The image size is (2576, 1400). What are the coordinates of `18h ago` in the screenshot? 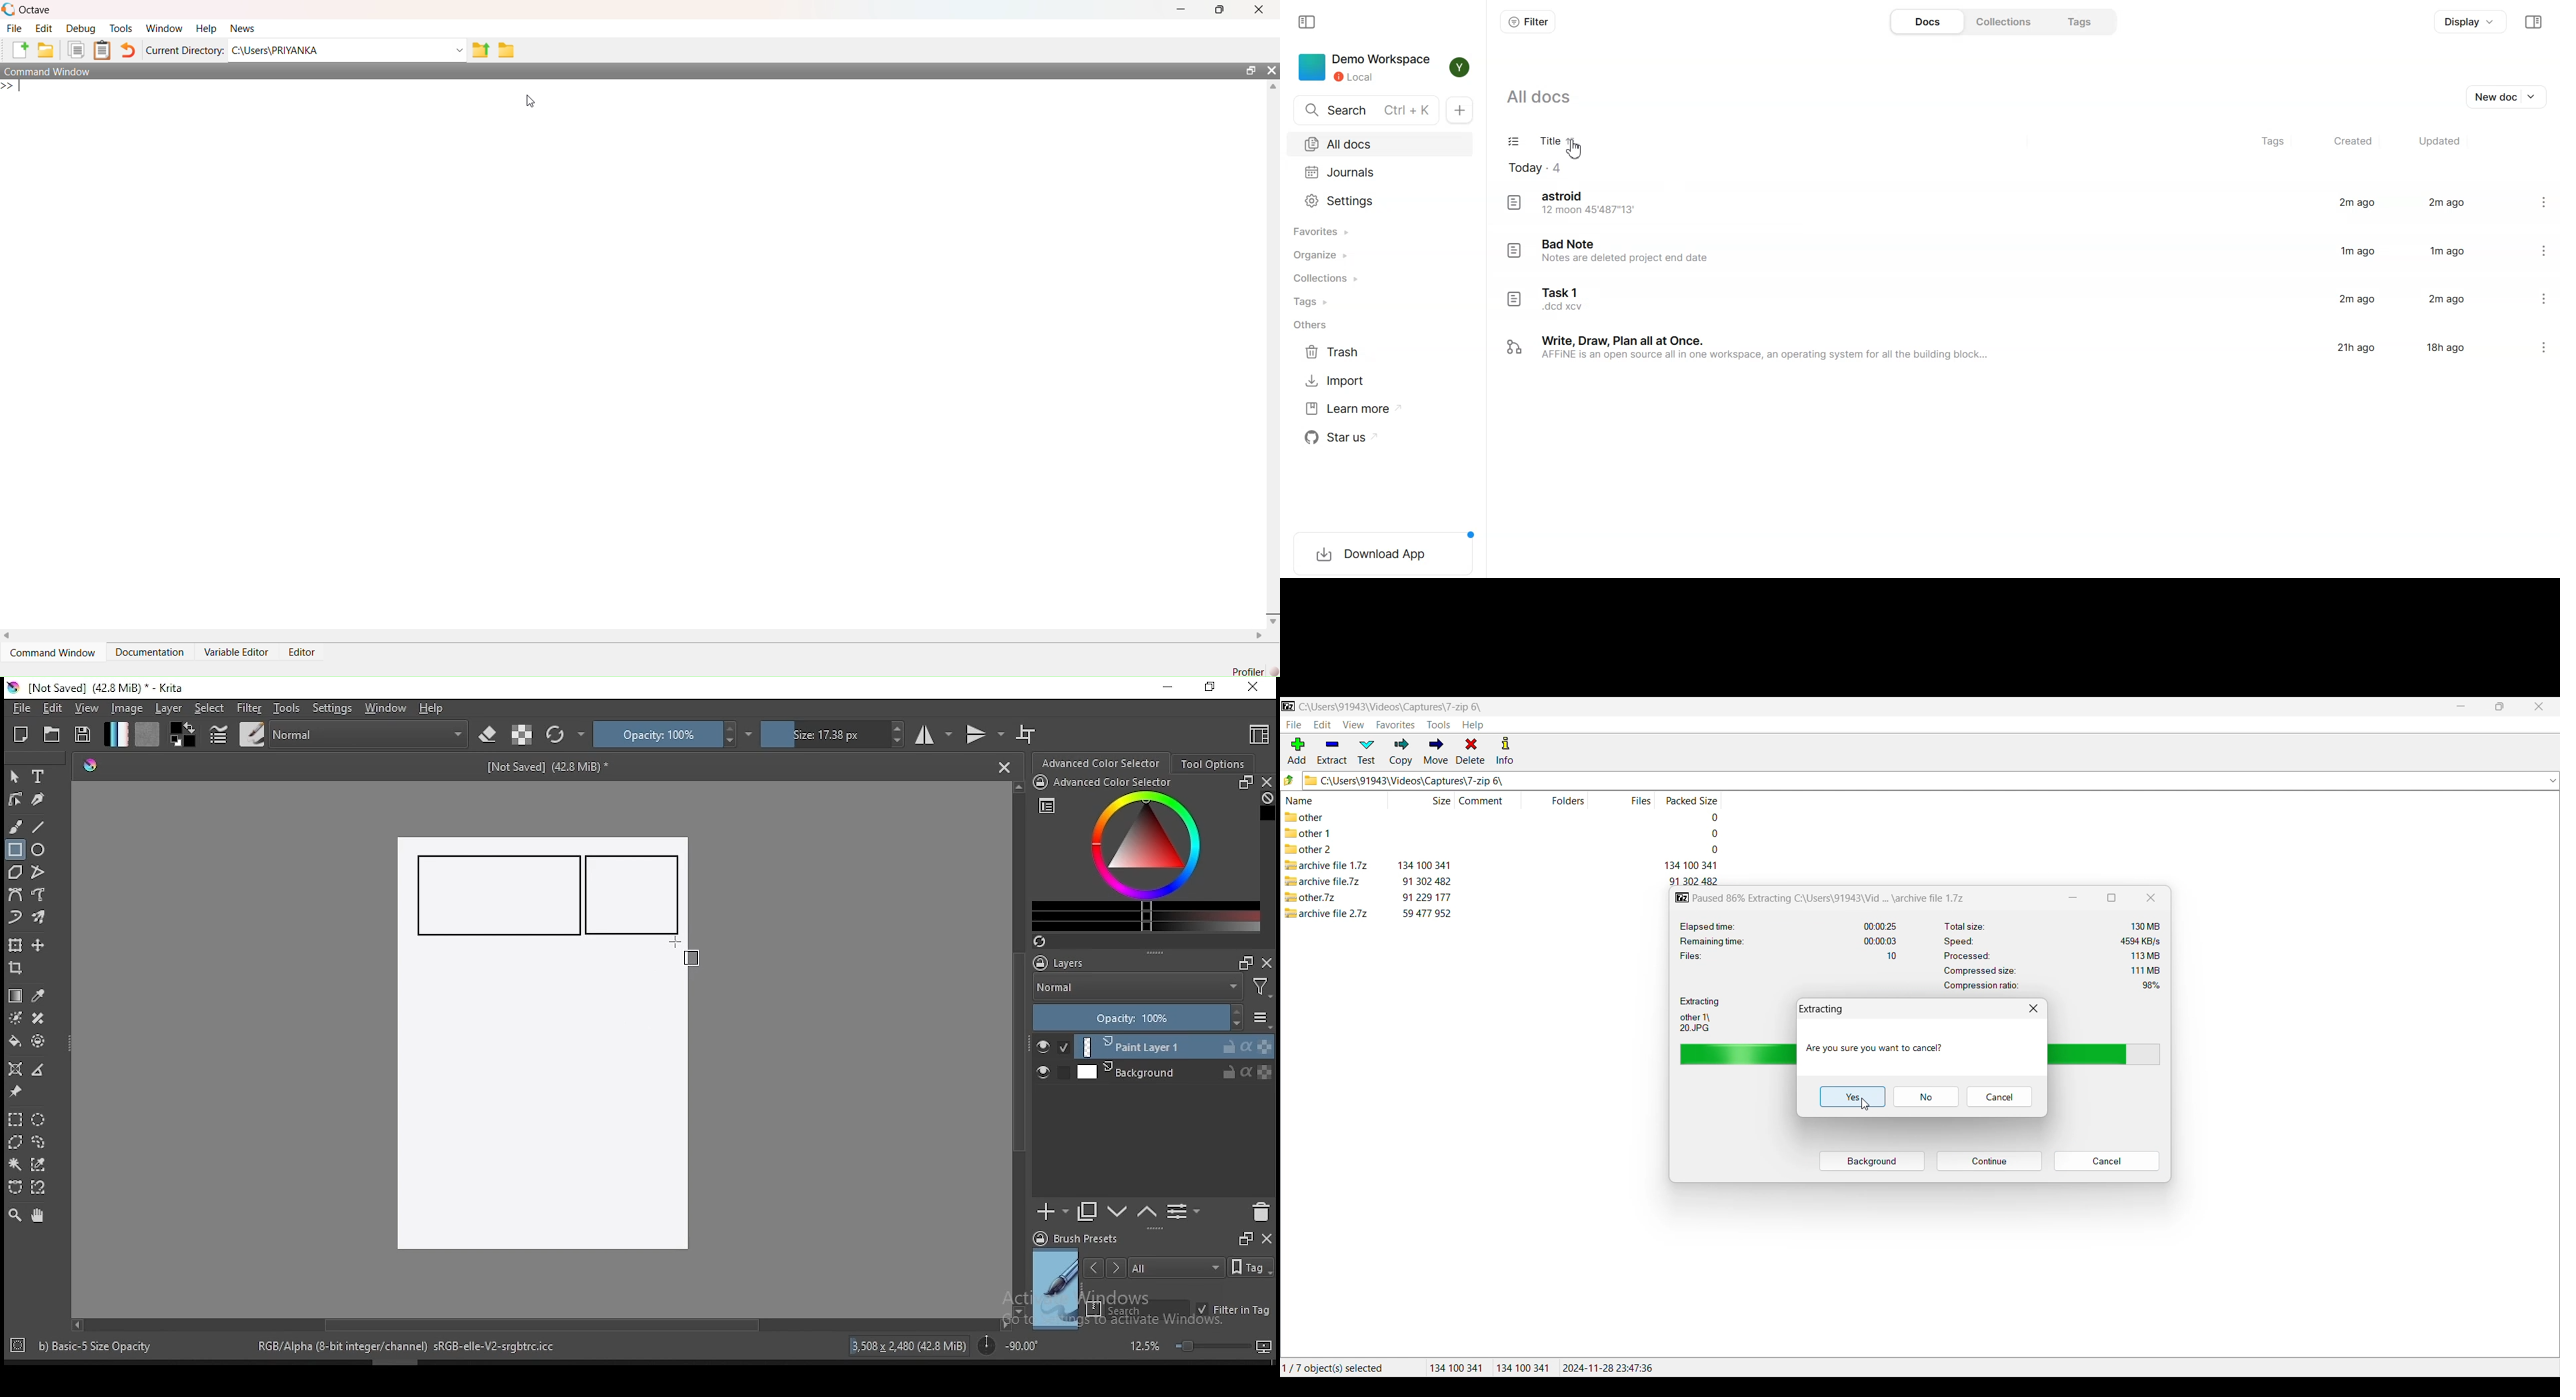 It's located at (2446, 350).